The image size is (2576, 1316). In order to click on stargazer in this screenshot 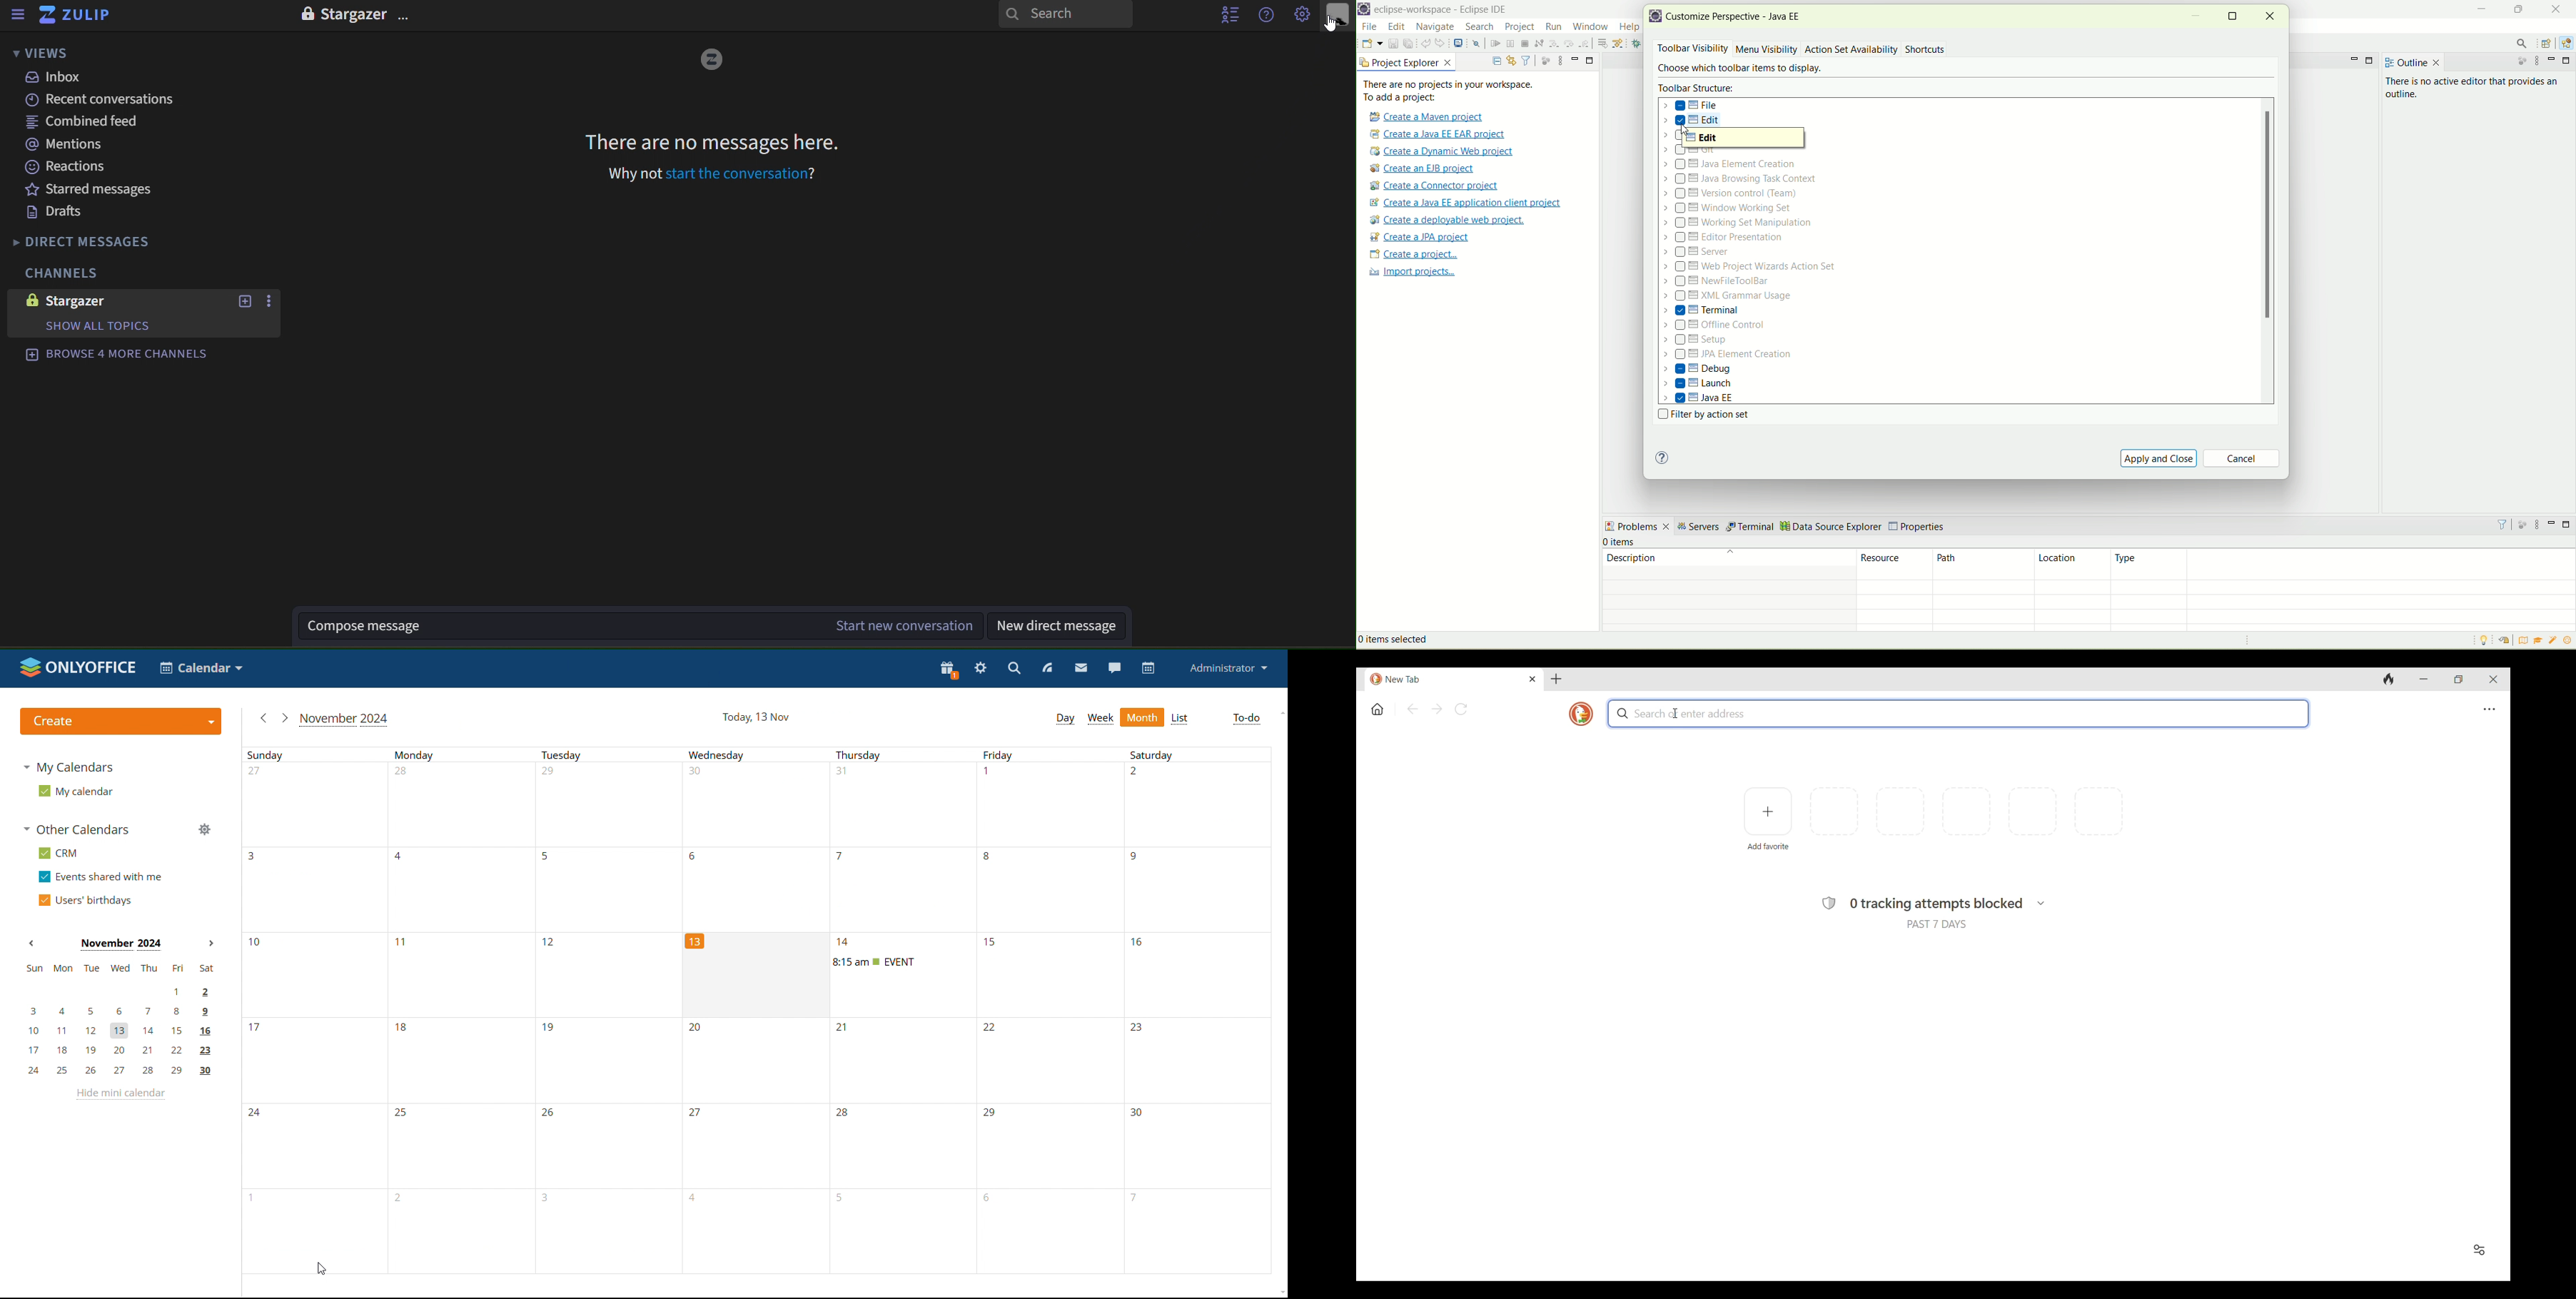, I will do `click(74, 300)`.